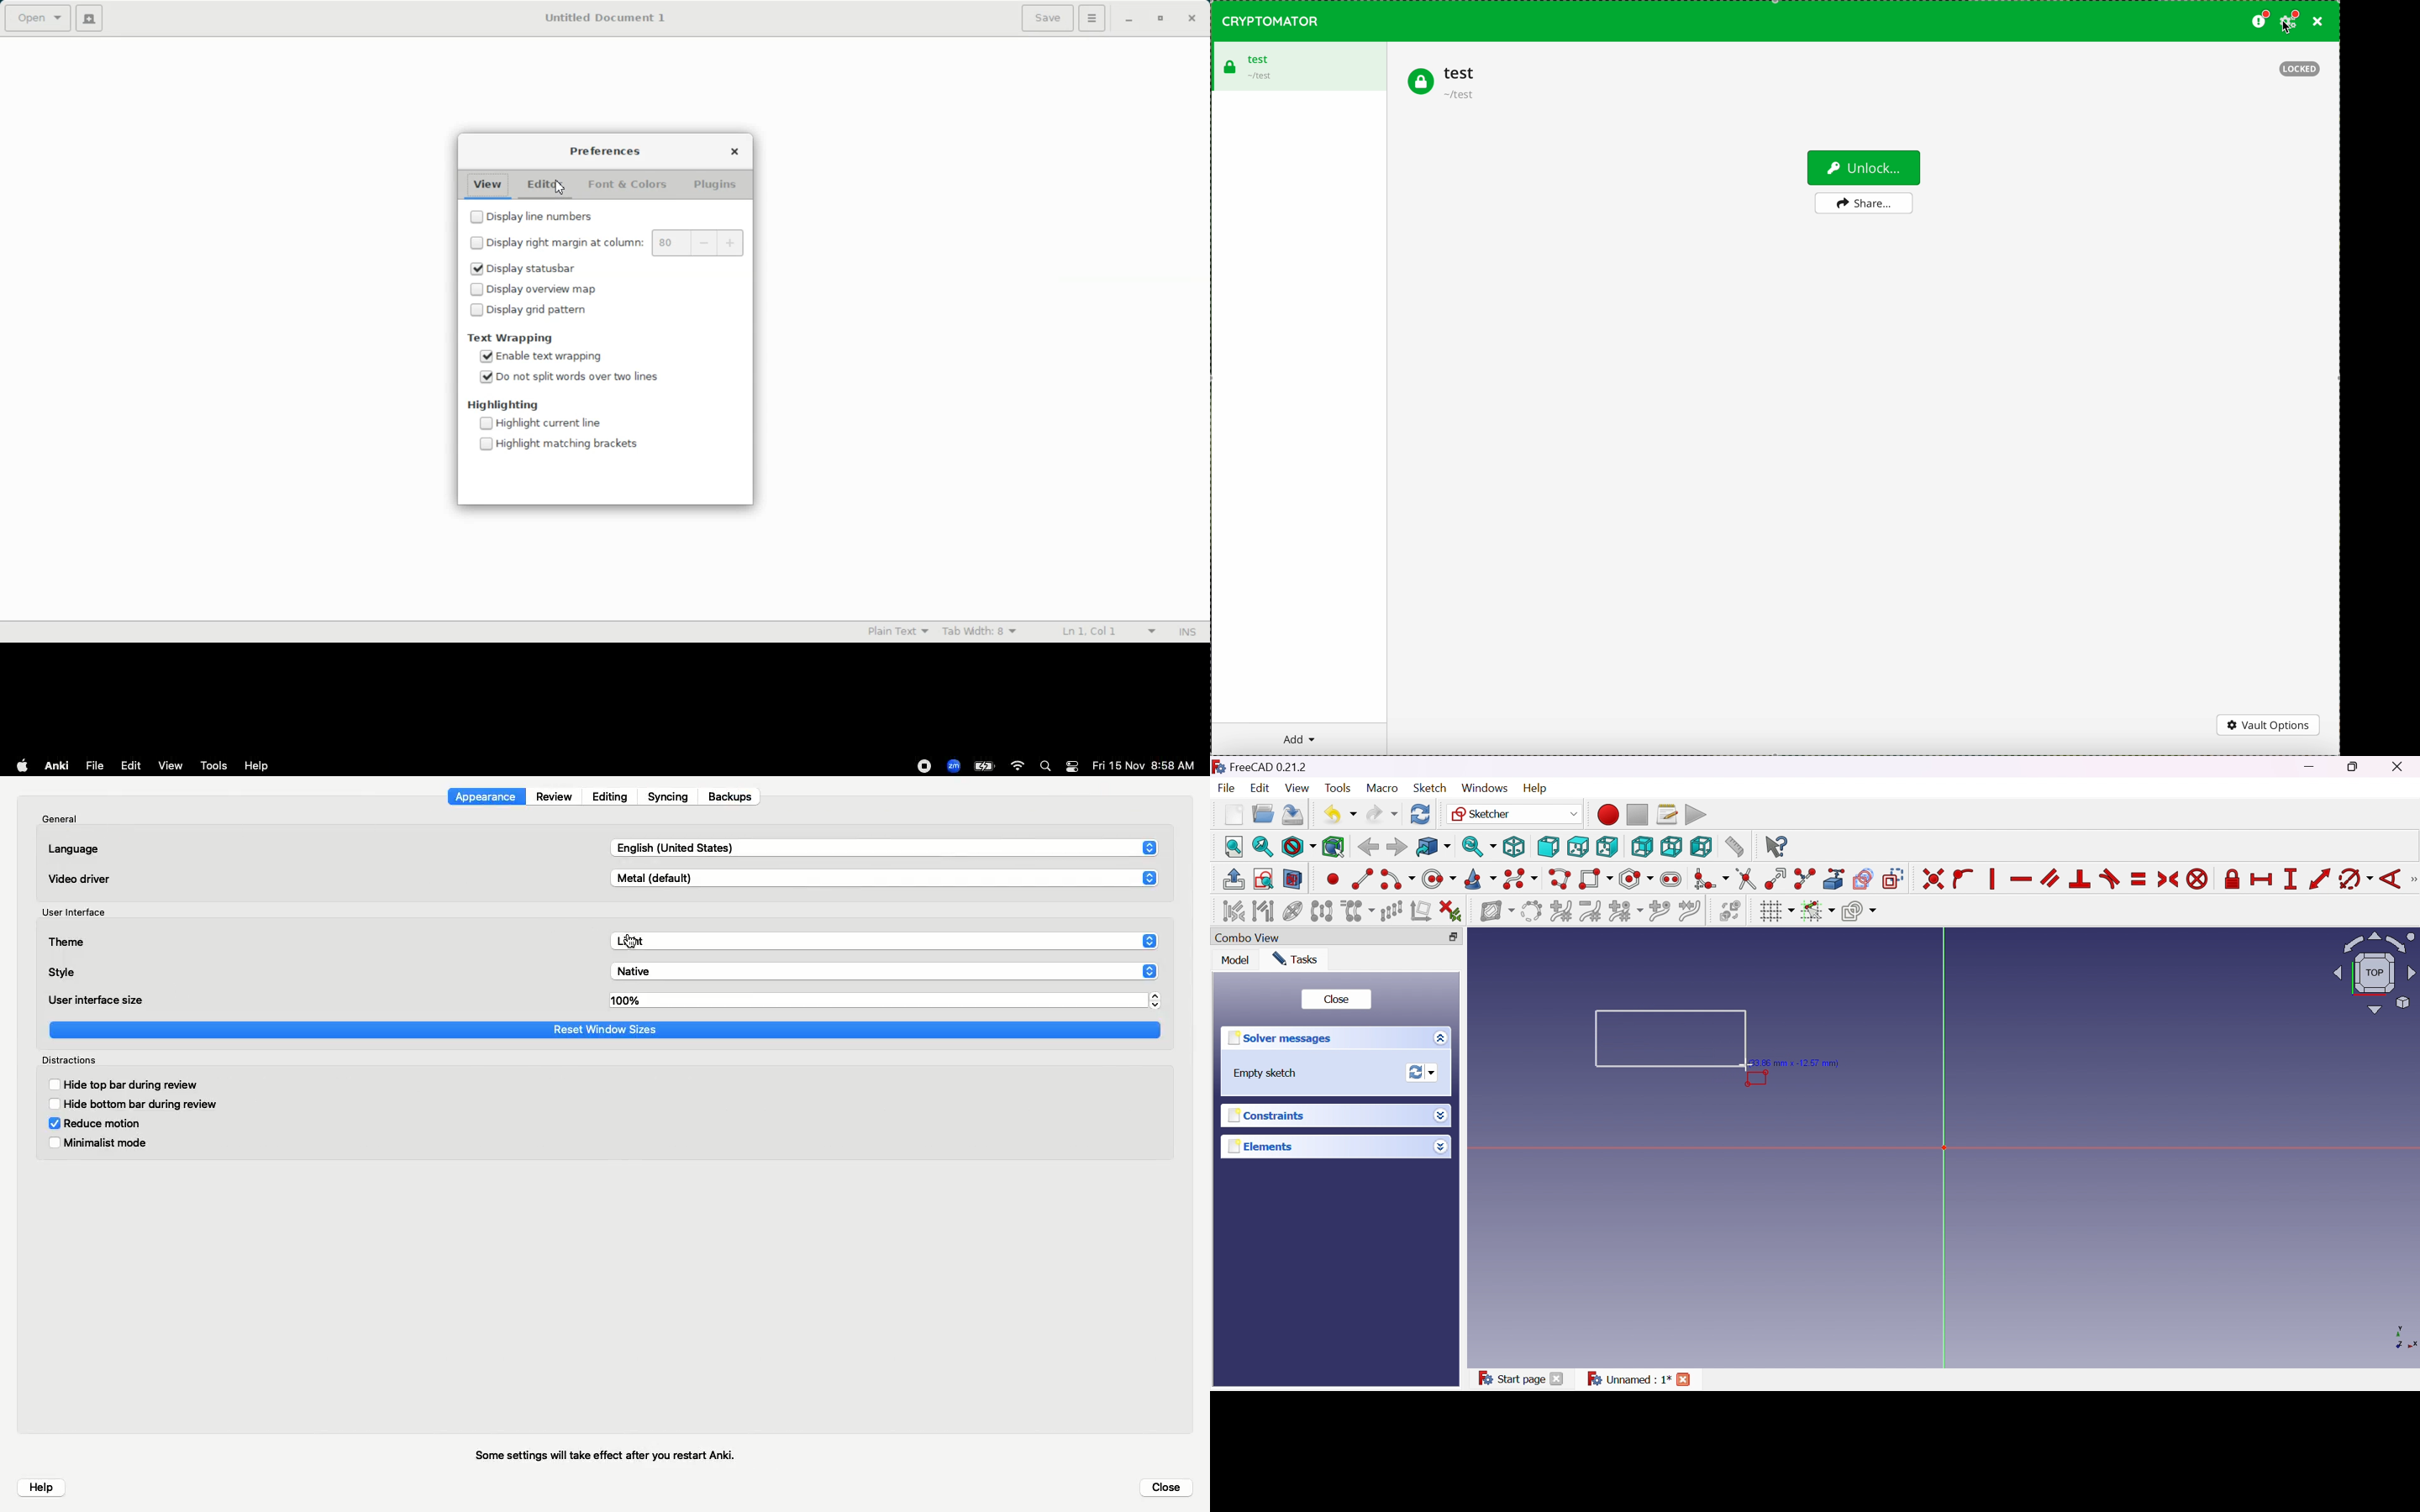 The width and height of the screenshot is (2436, 1512). I want to click on Constrain angle, so click(2389, 880).